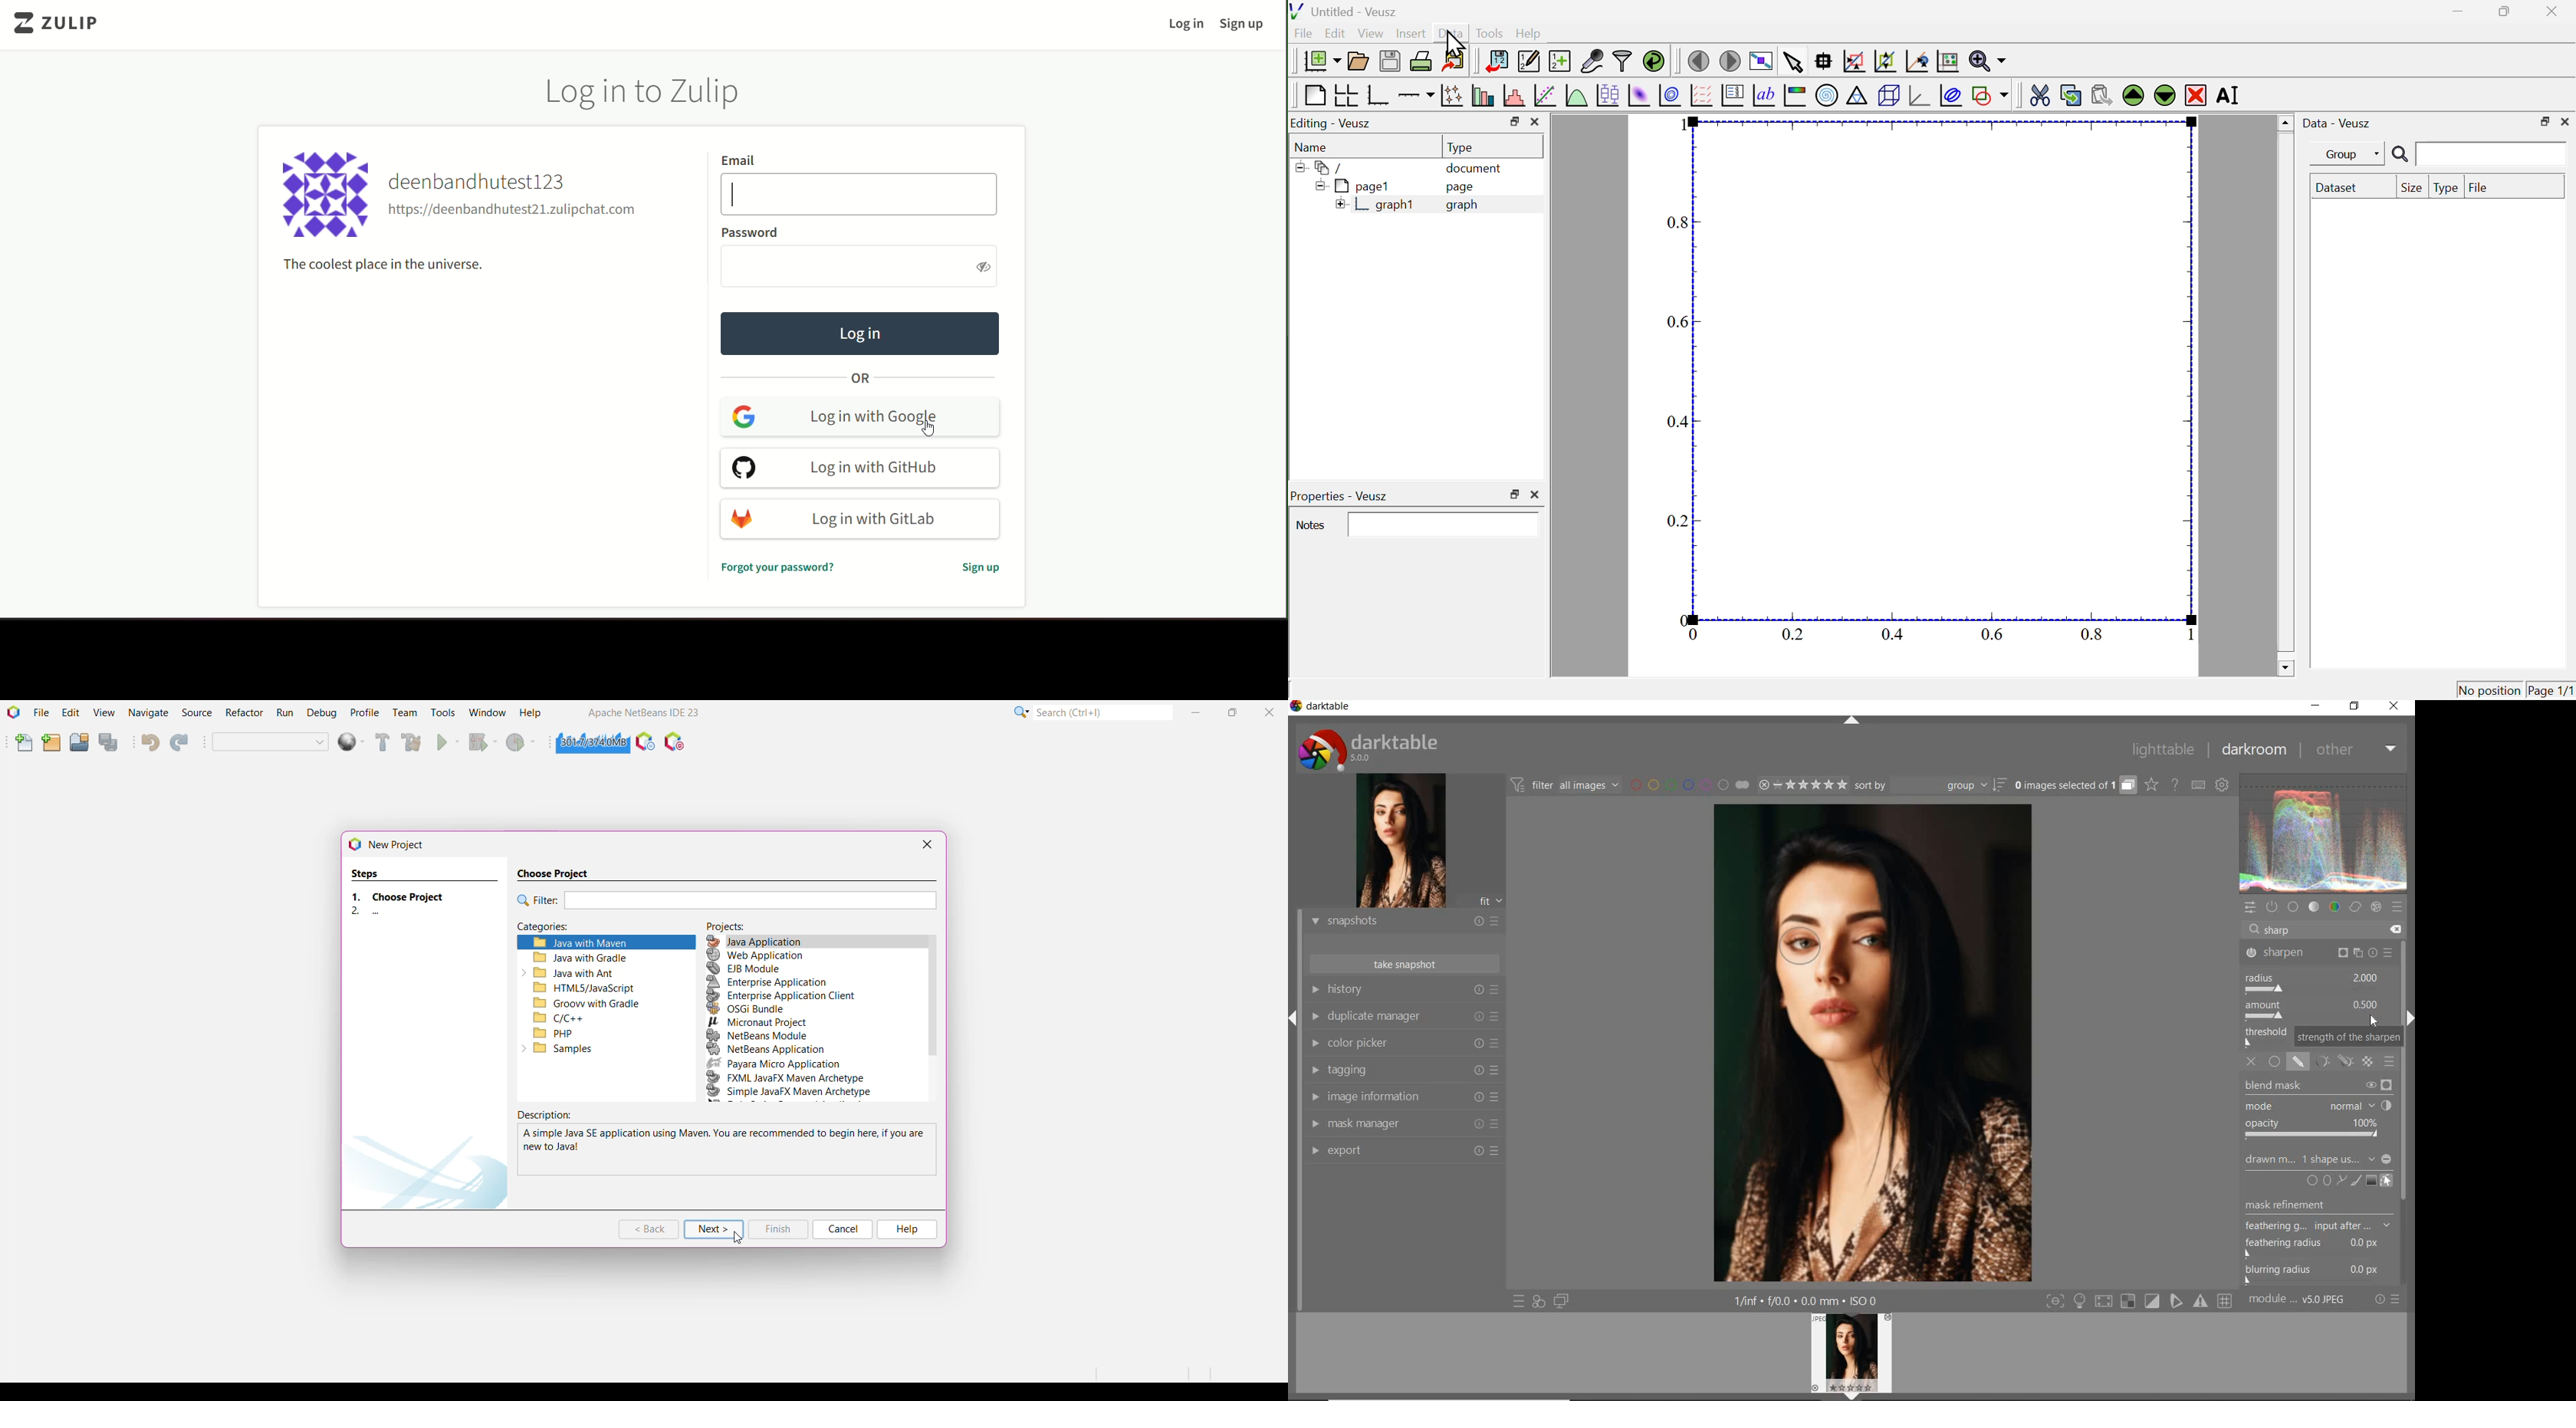 The image size is (2576, 1428). Describe the element at coordinates (1607, 94) in the screenshot. I see `plot box plots` at that location.